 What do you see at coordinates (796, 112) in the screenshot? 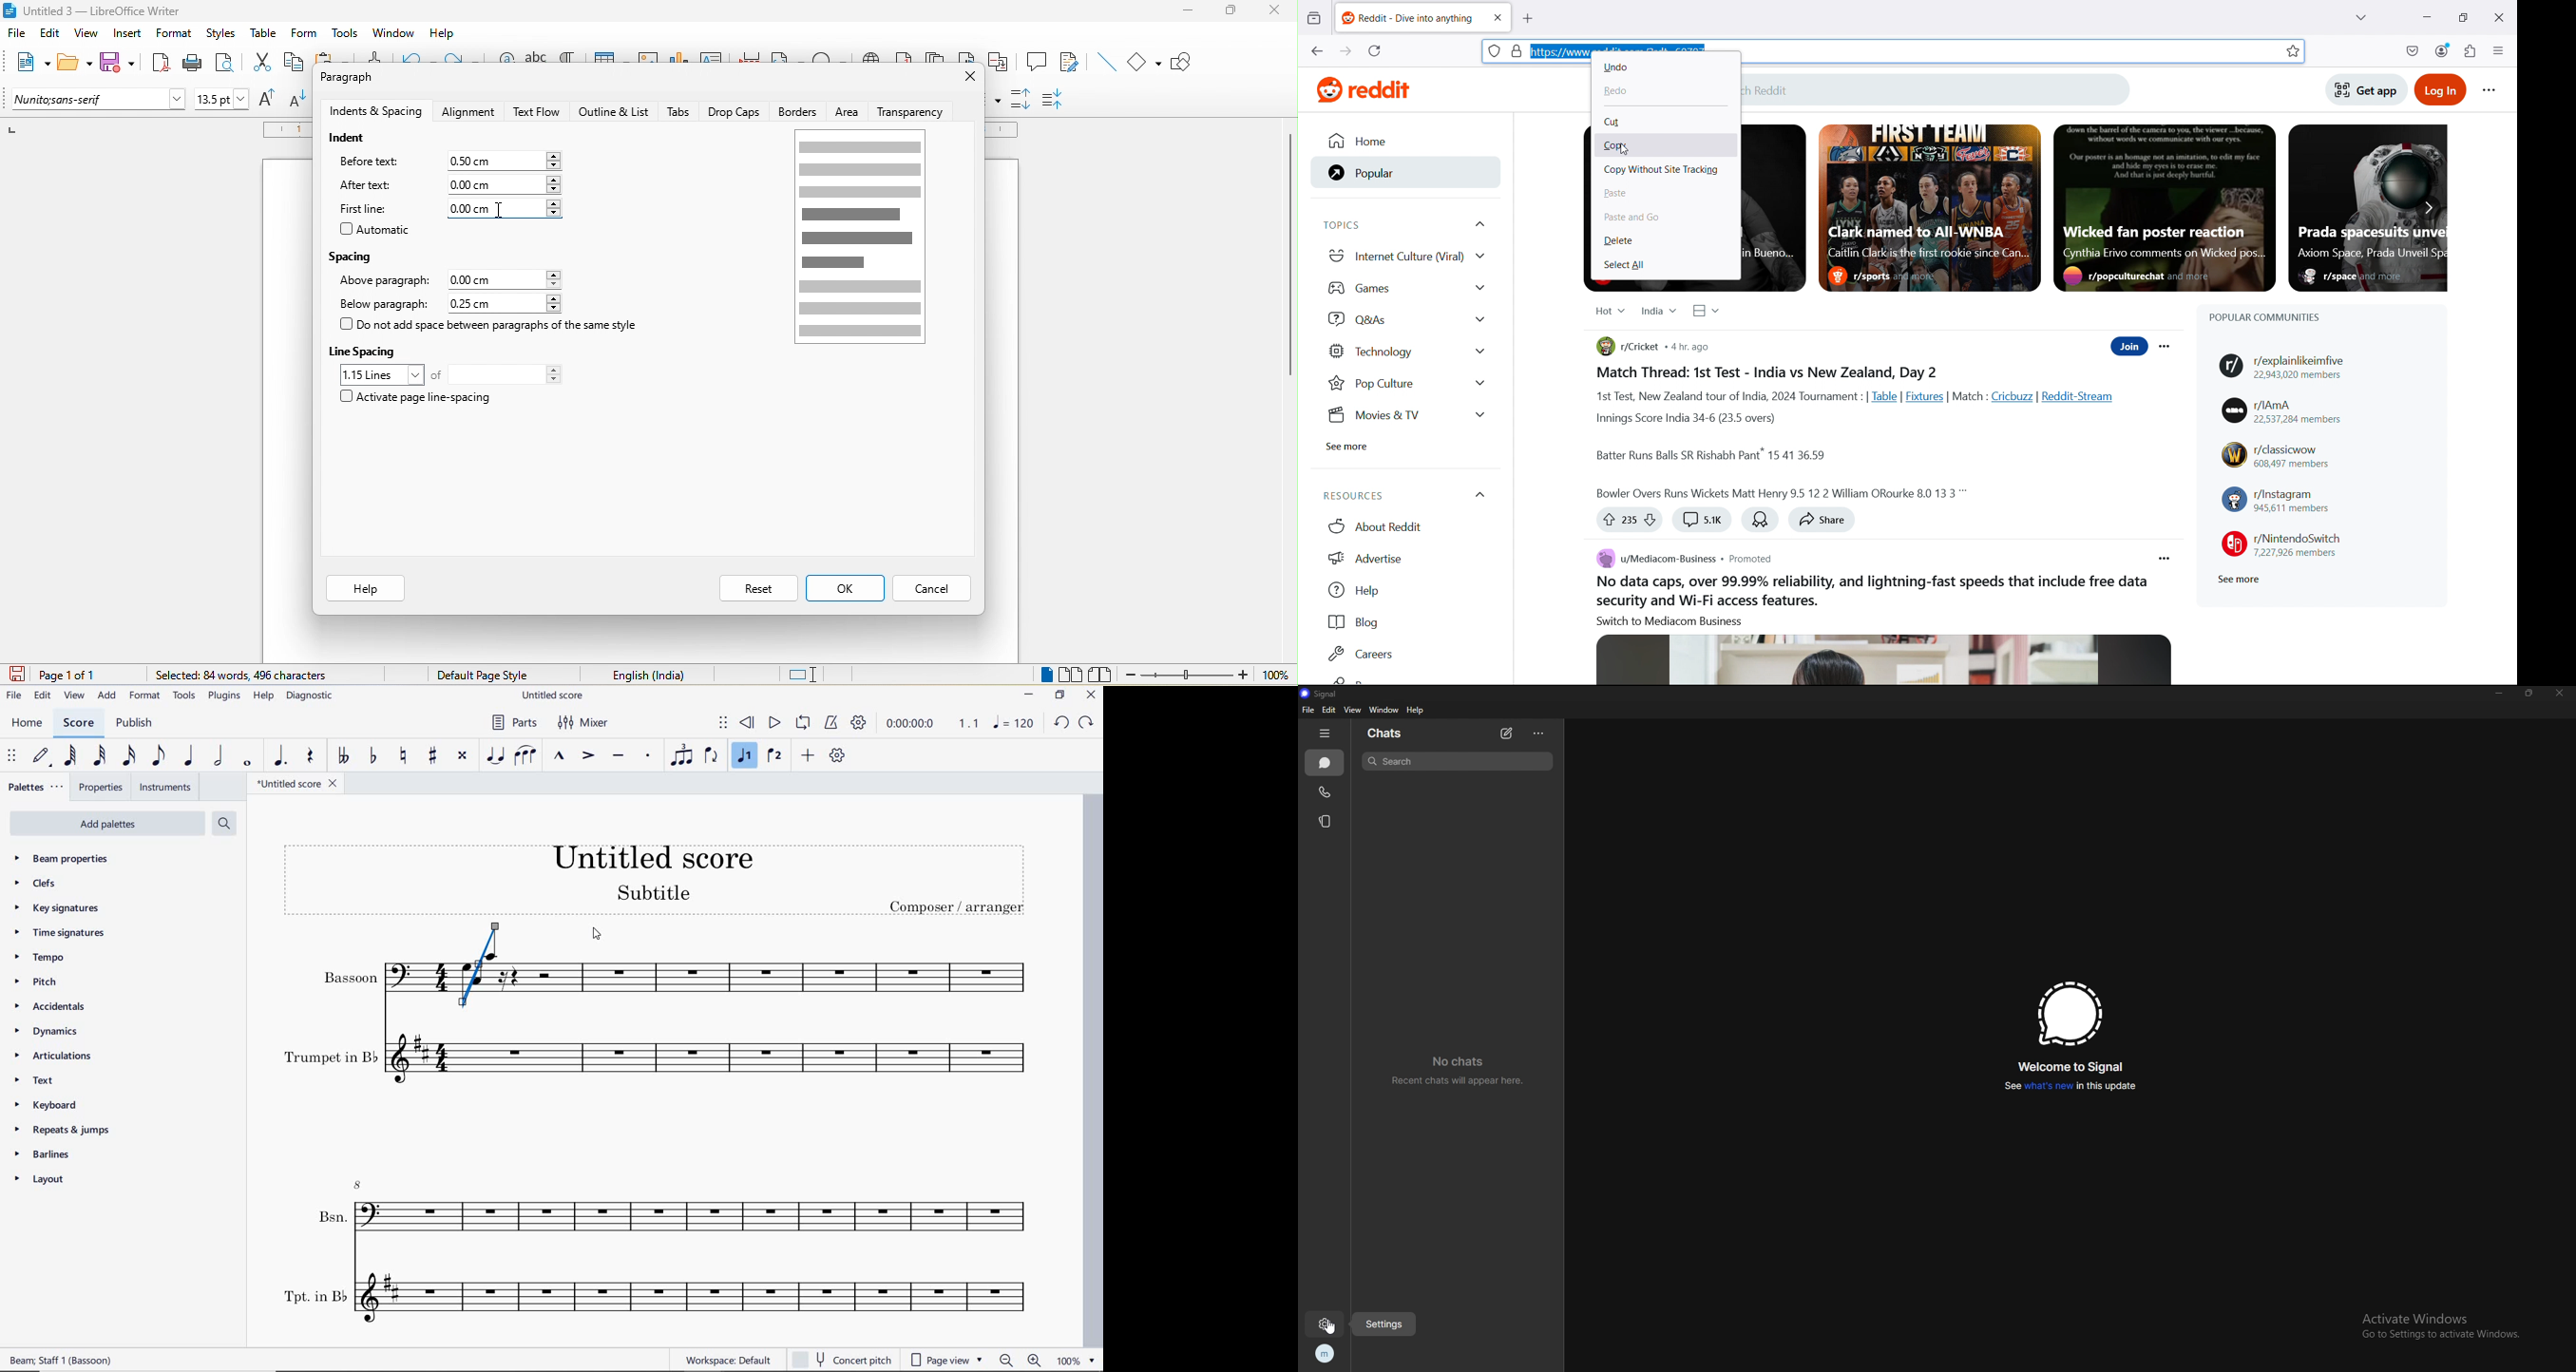
I see `borders` at bounding box center [796, 112].